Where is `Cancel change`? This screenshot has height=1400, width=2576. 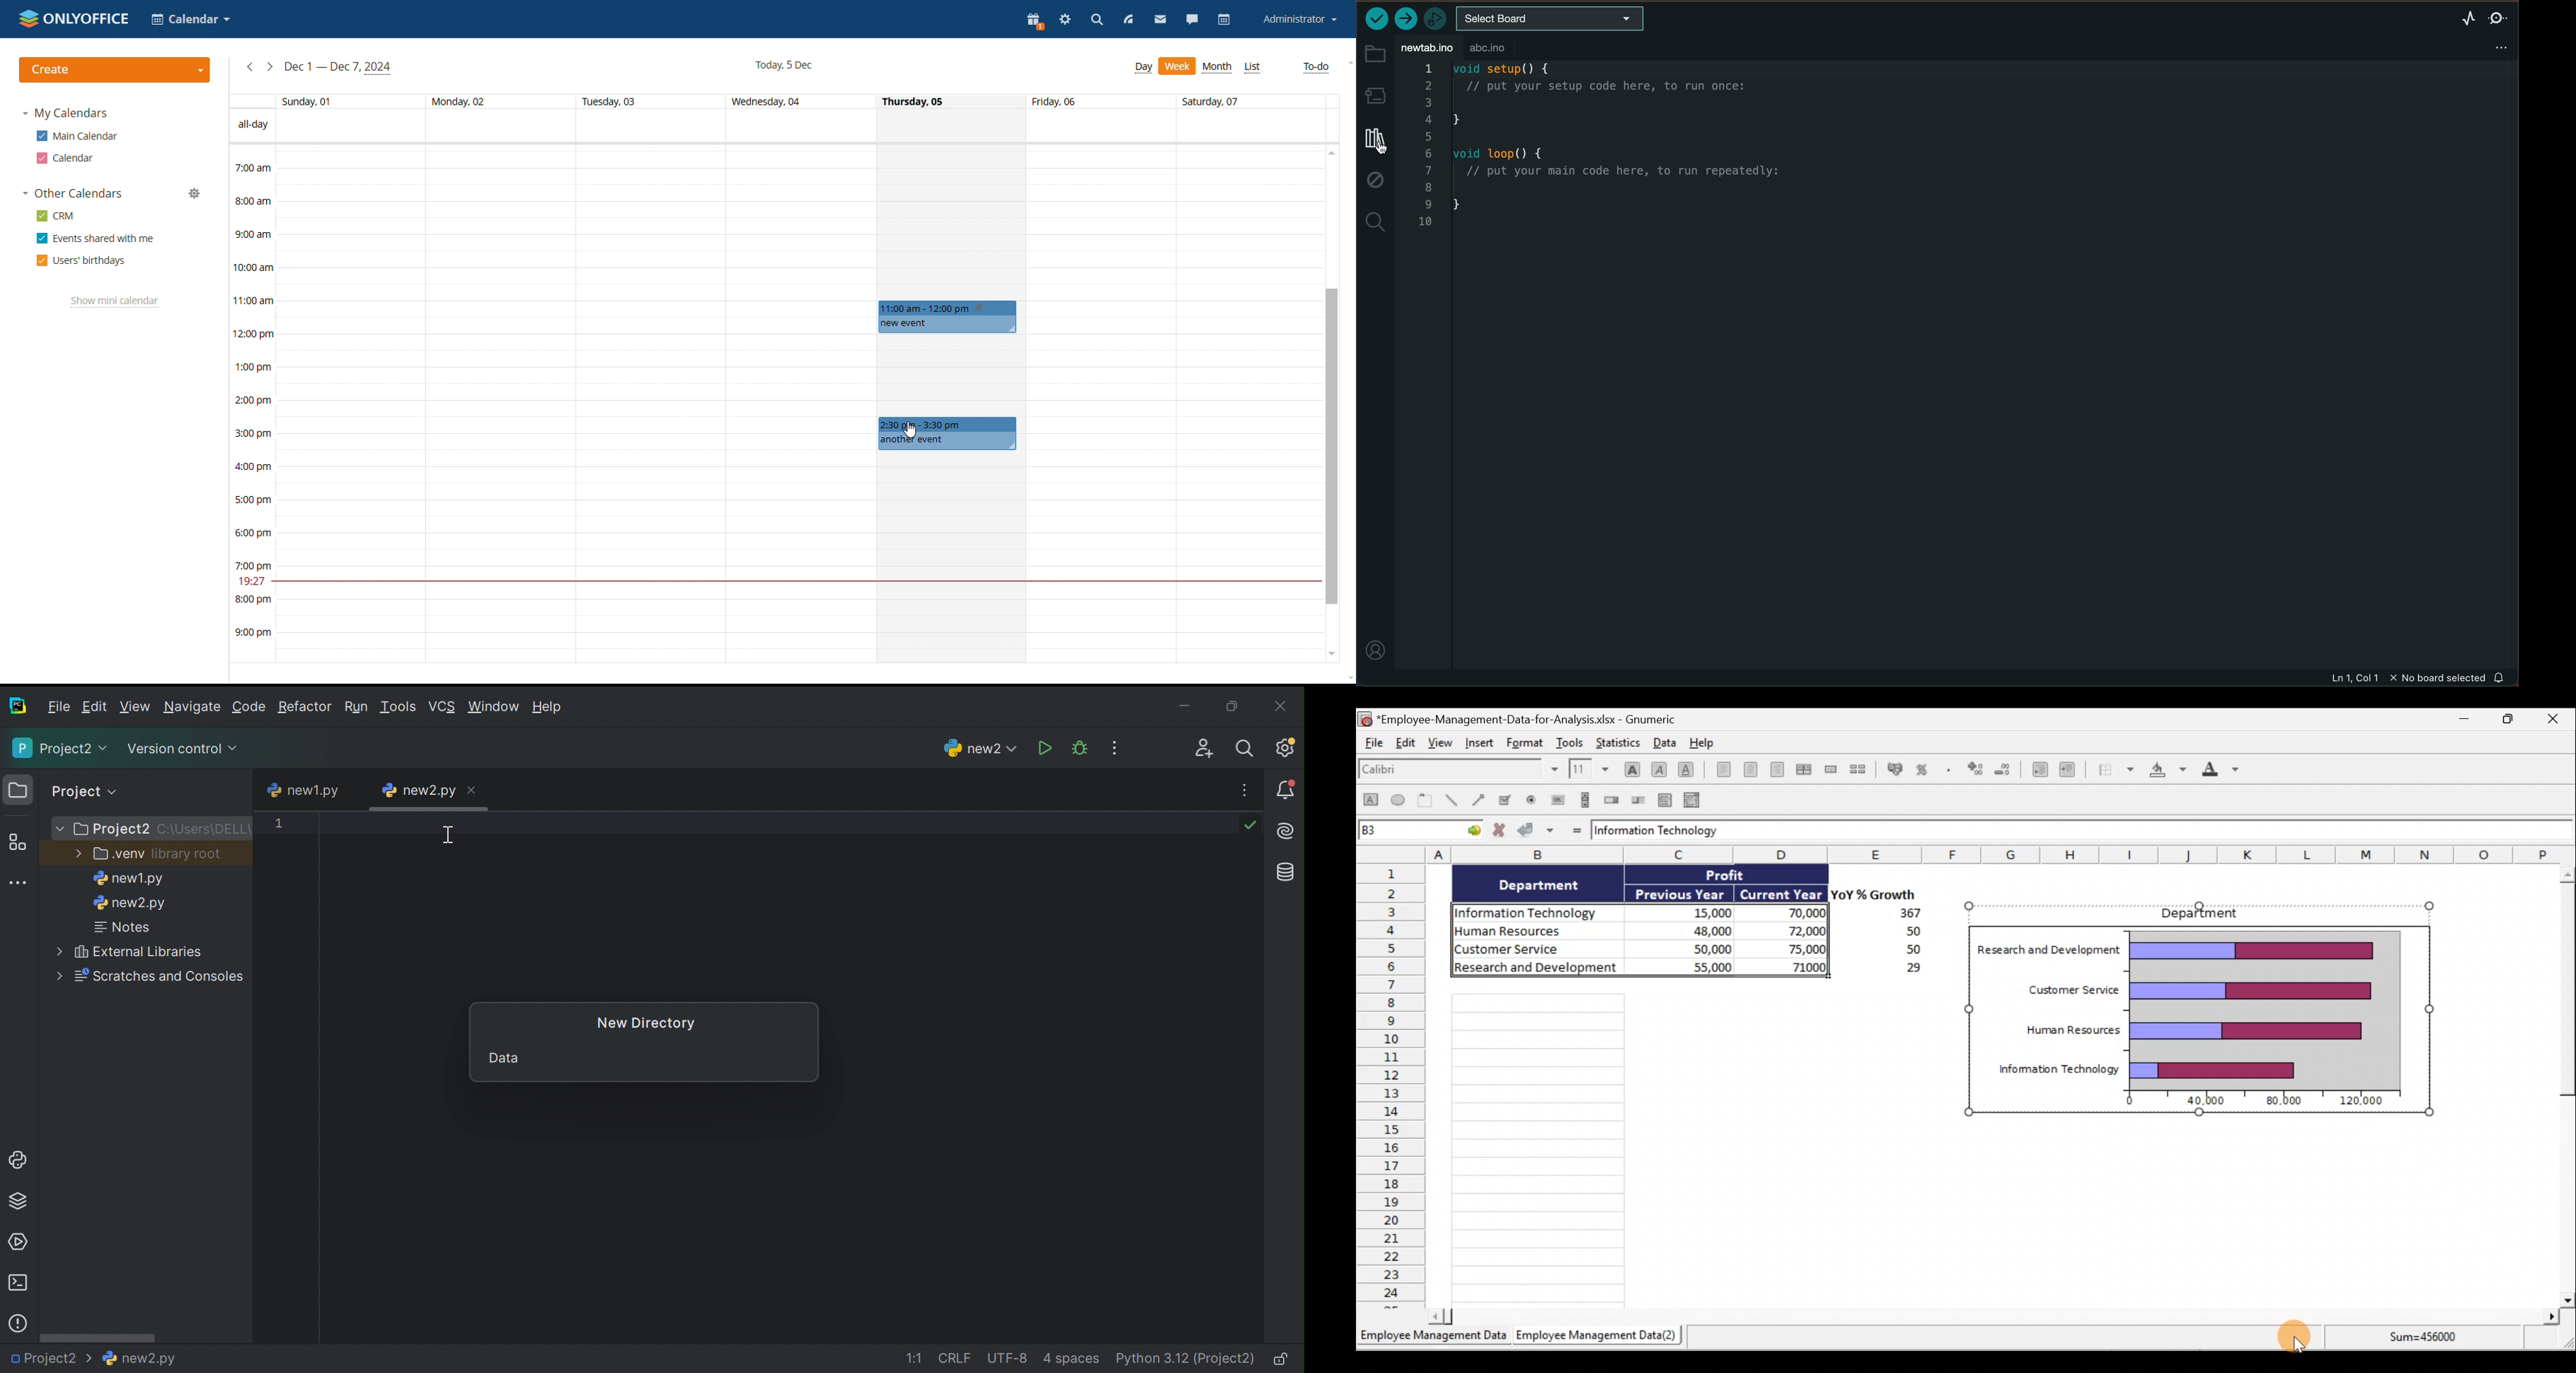
Cancel change is located at coordinates (1500, 831).